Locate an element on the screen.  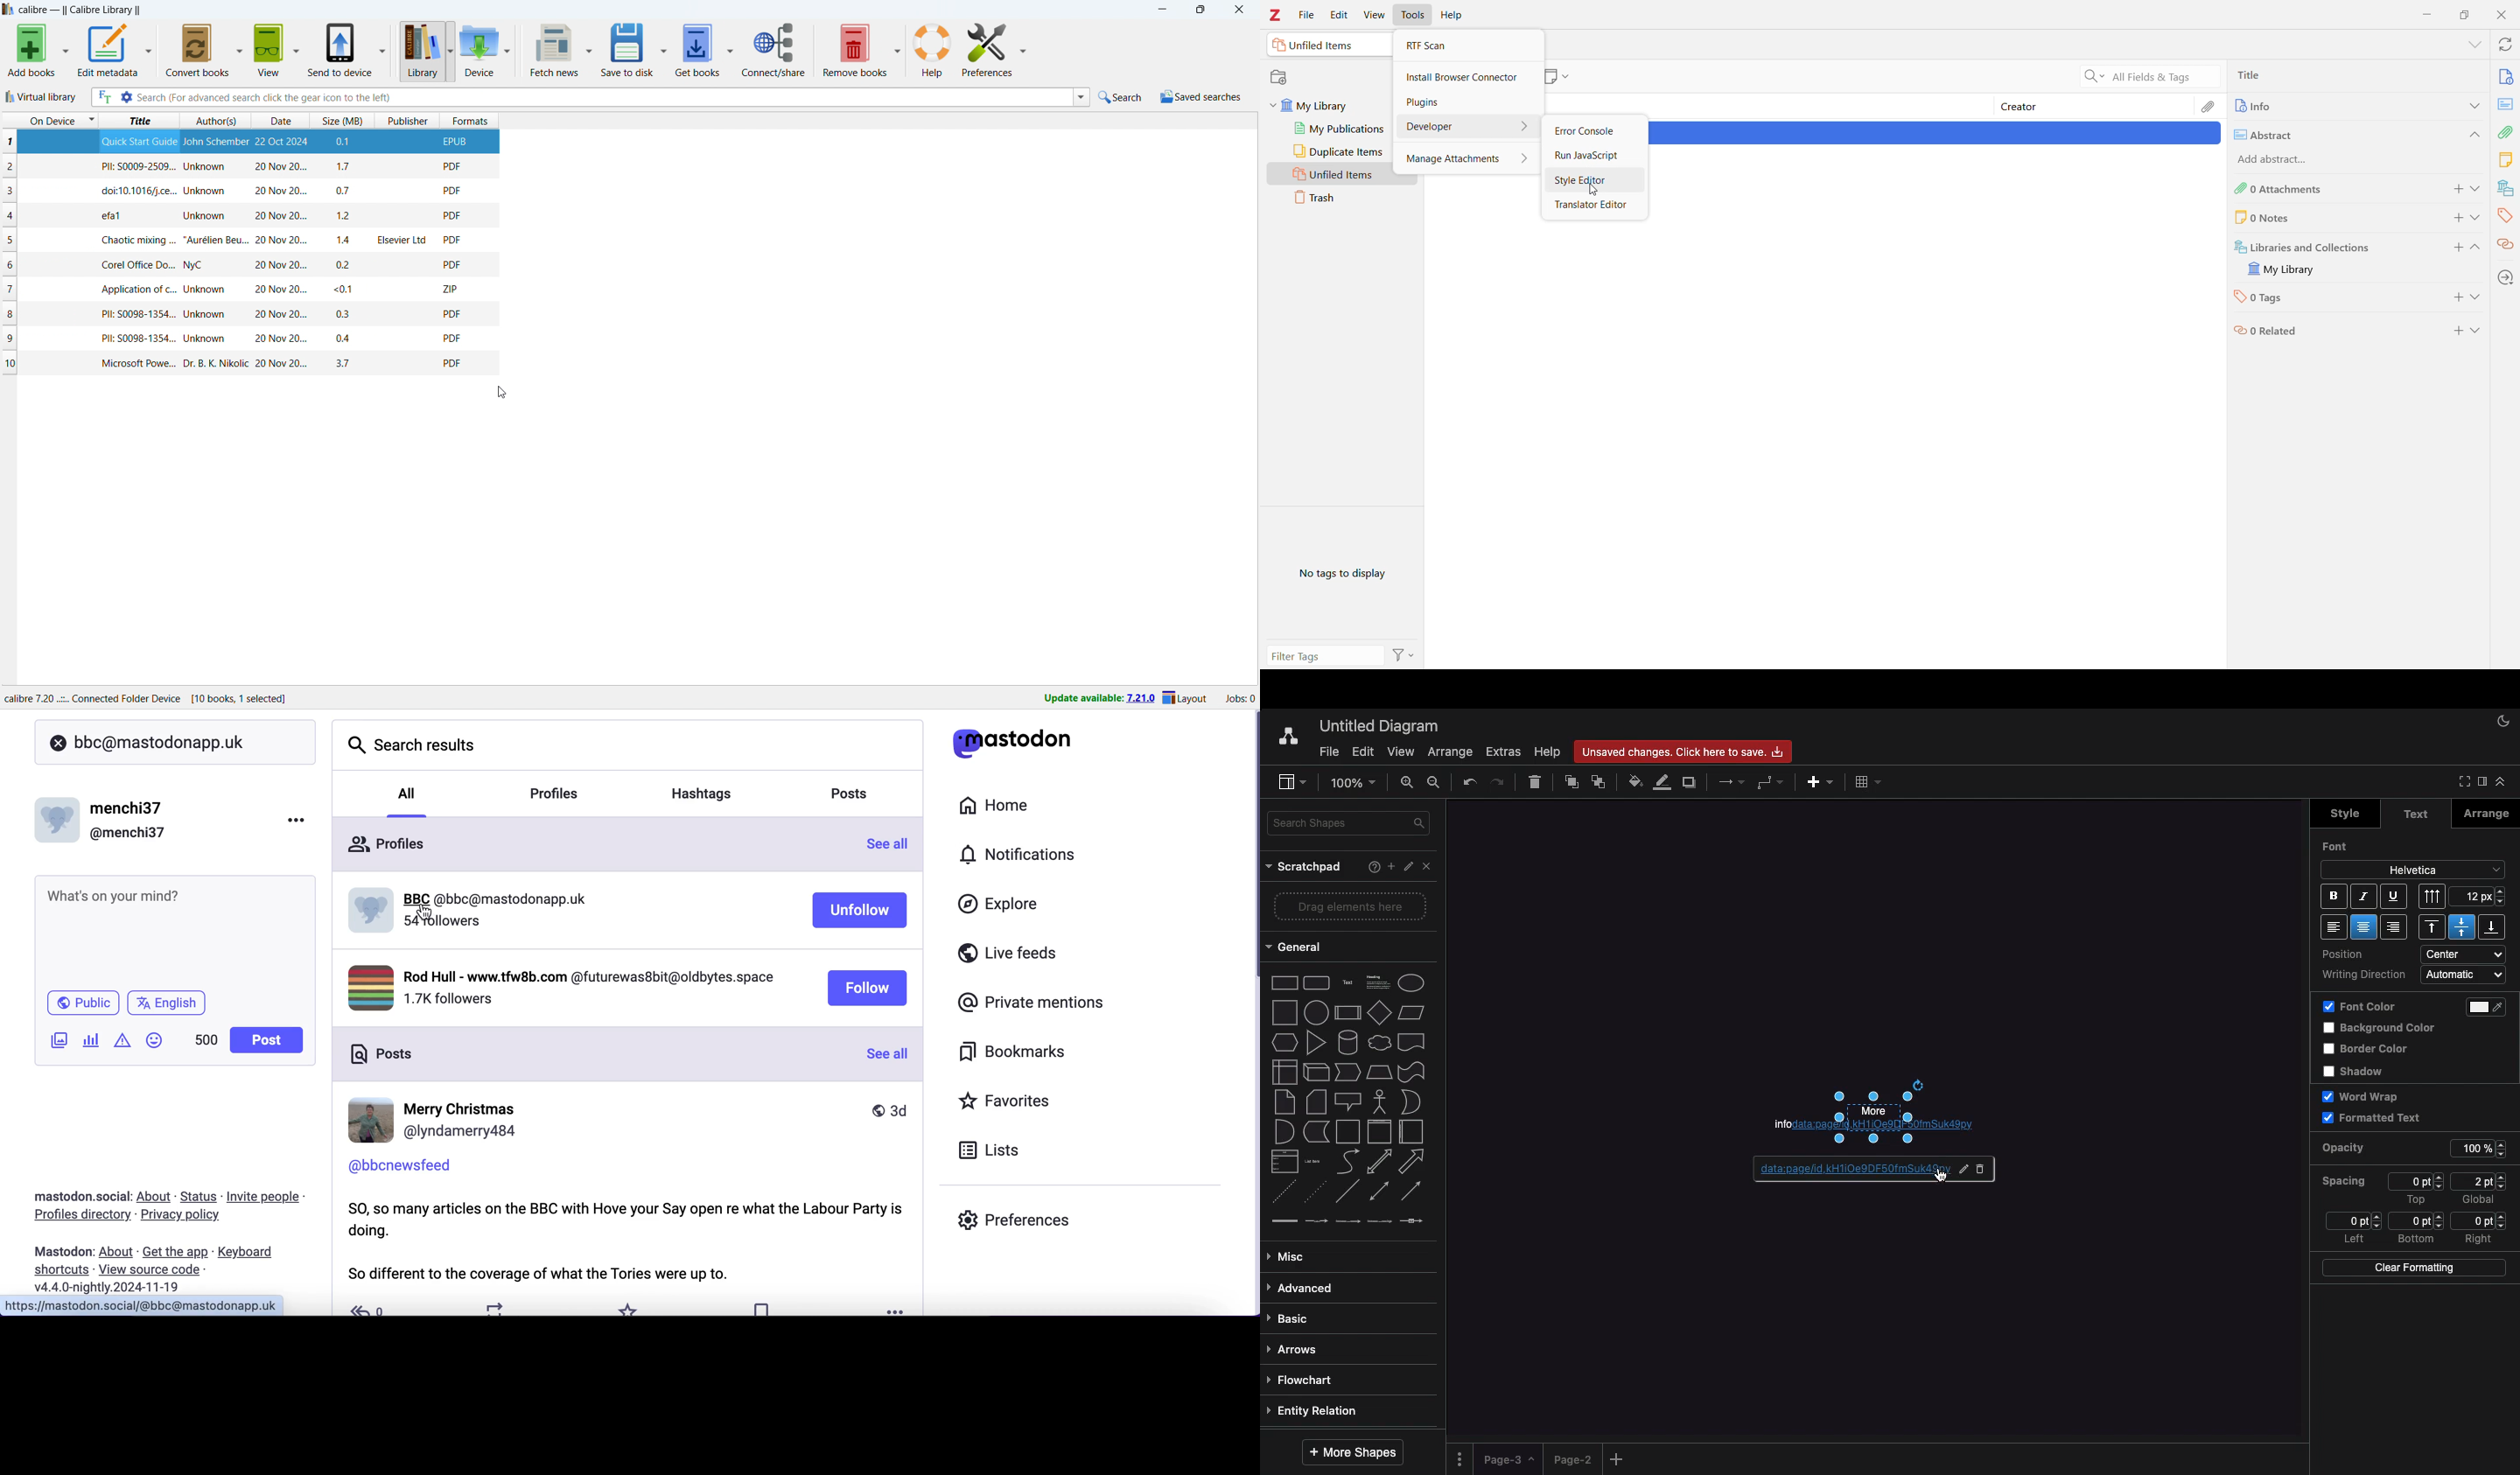
edit book is located at coordinates (986, 49).